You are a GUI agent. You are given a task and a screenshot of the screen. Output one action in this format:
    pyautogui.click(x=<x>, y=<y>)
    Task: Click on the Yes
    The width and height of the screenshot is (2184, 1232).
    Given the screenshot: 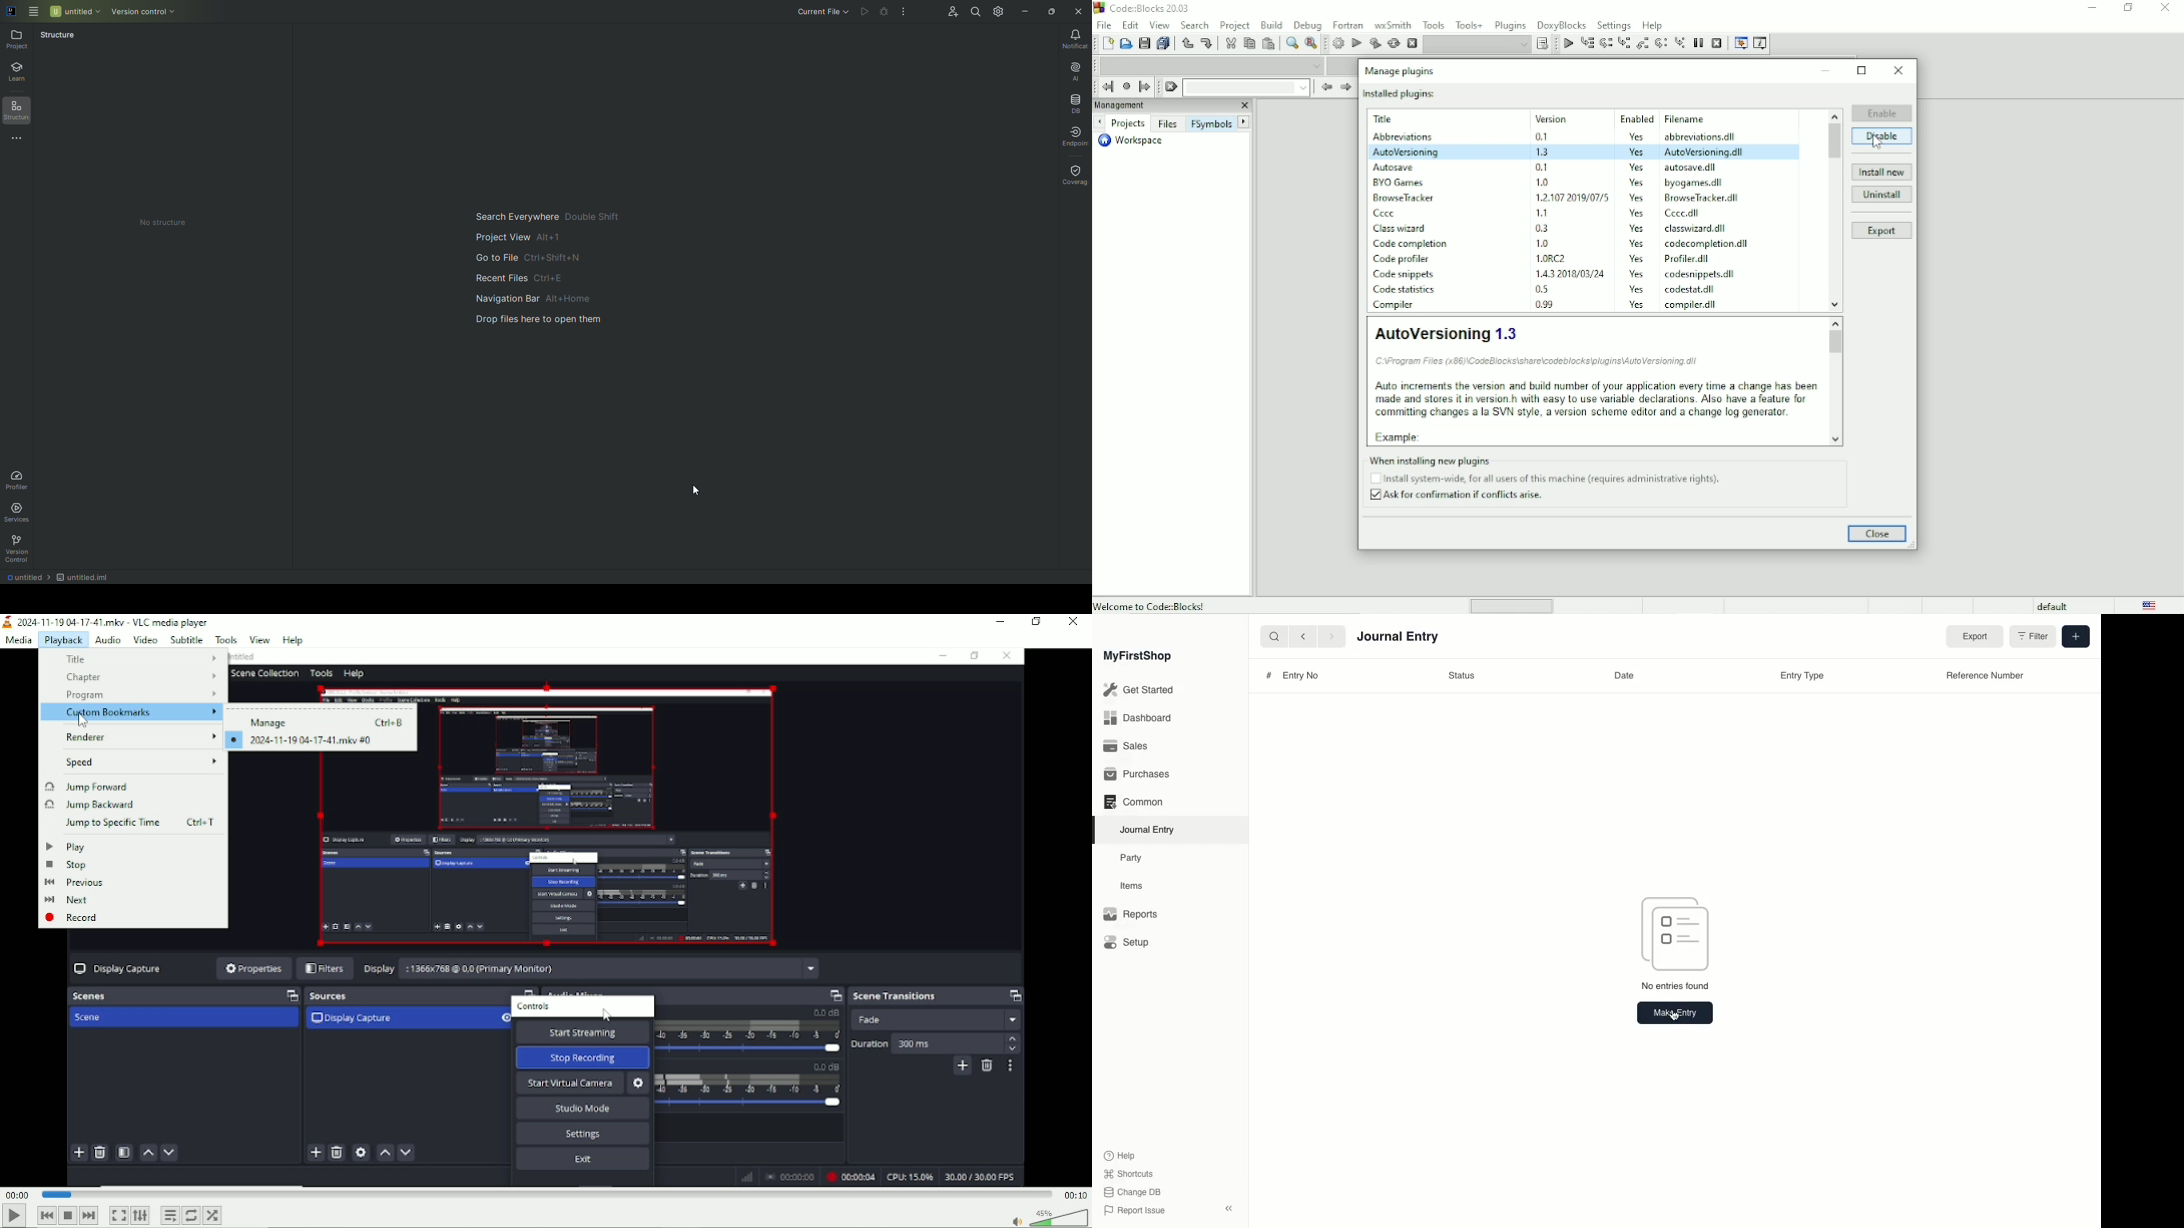 What is the action you would take?
    pyautogui.click(x=1636, y=274)
    